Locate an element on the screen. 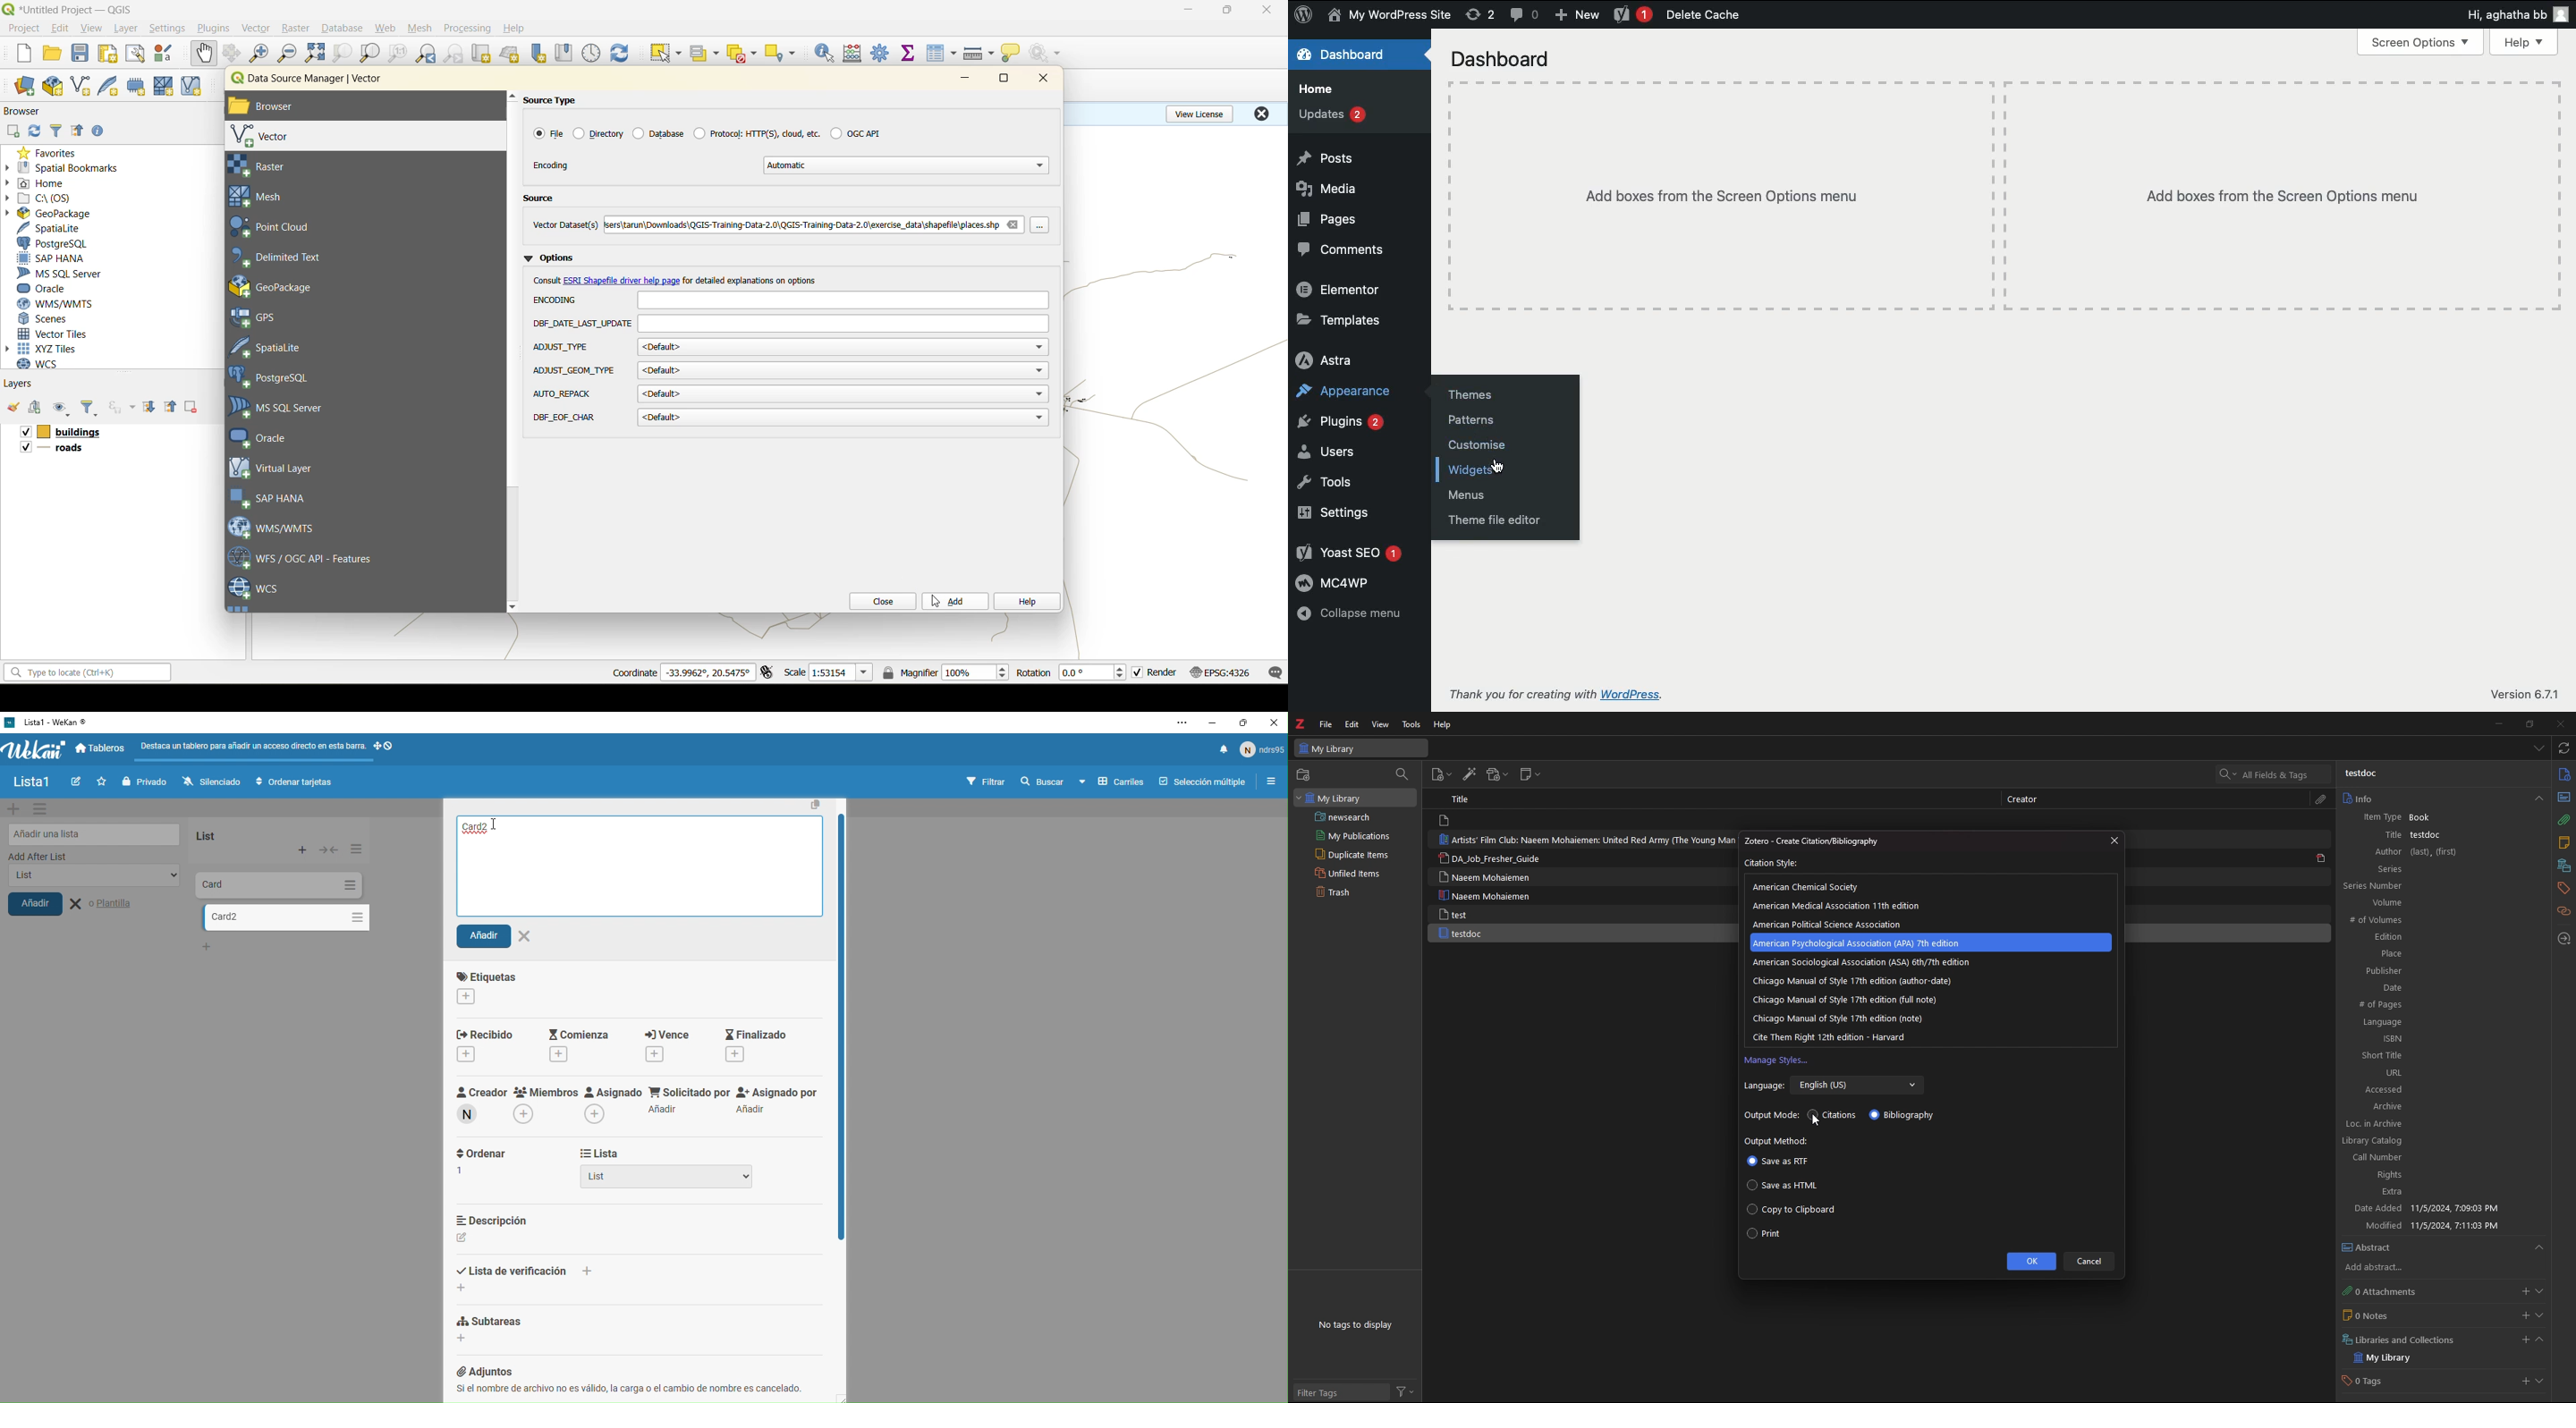  logo is located at coordinates (1301, 724).